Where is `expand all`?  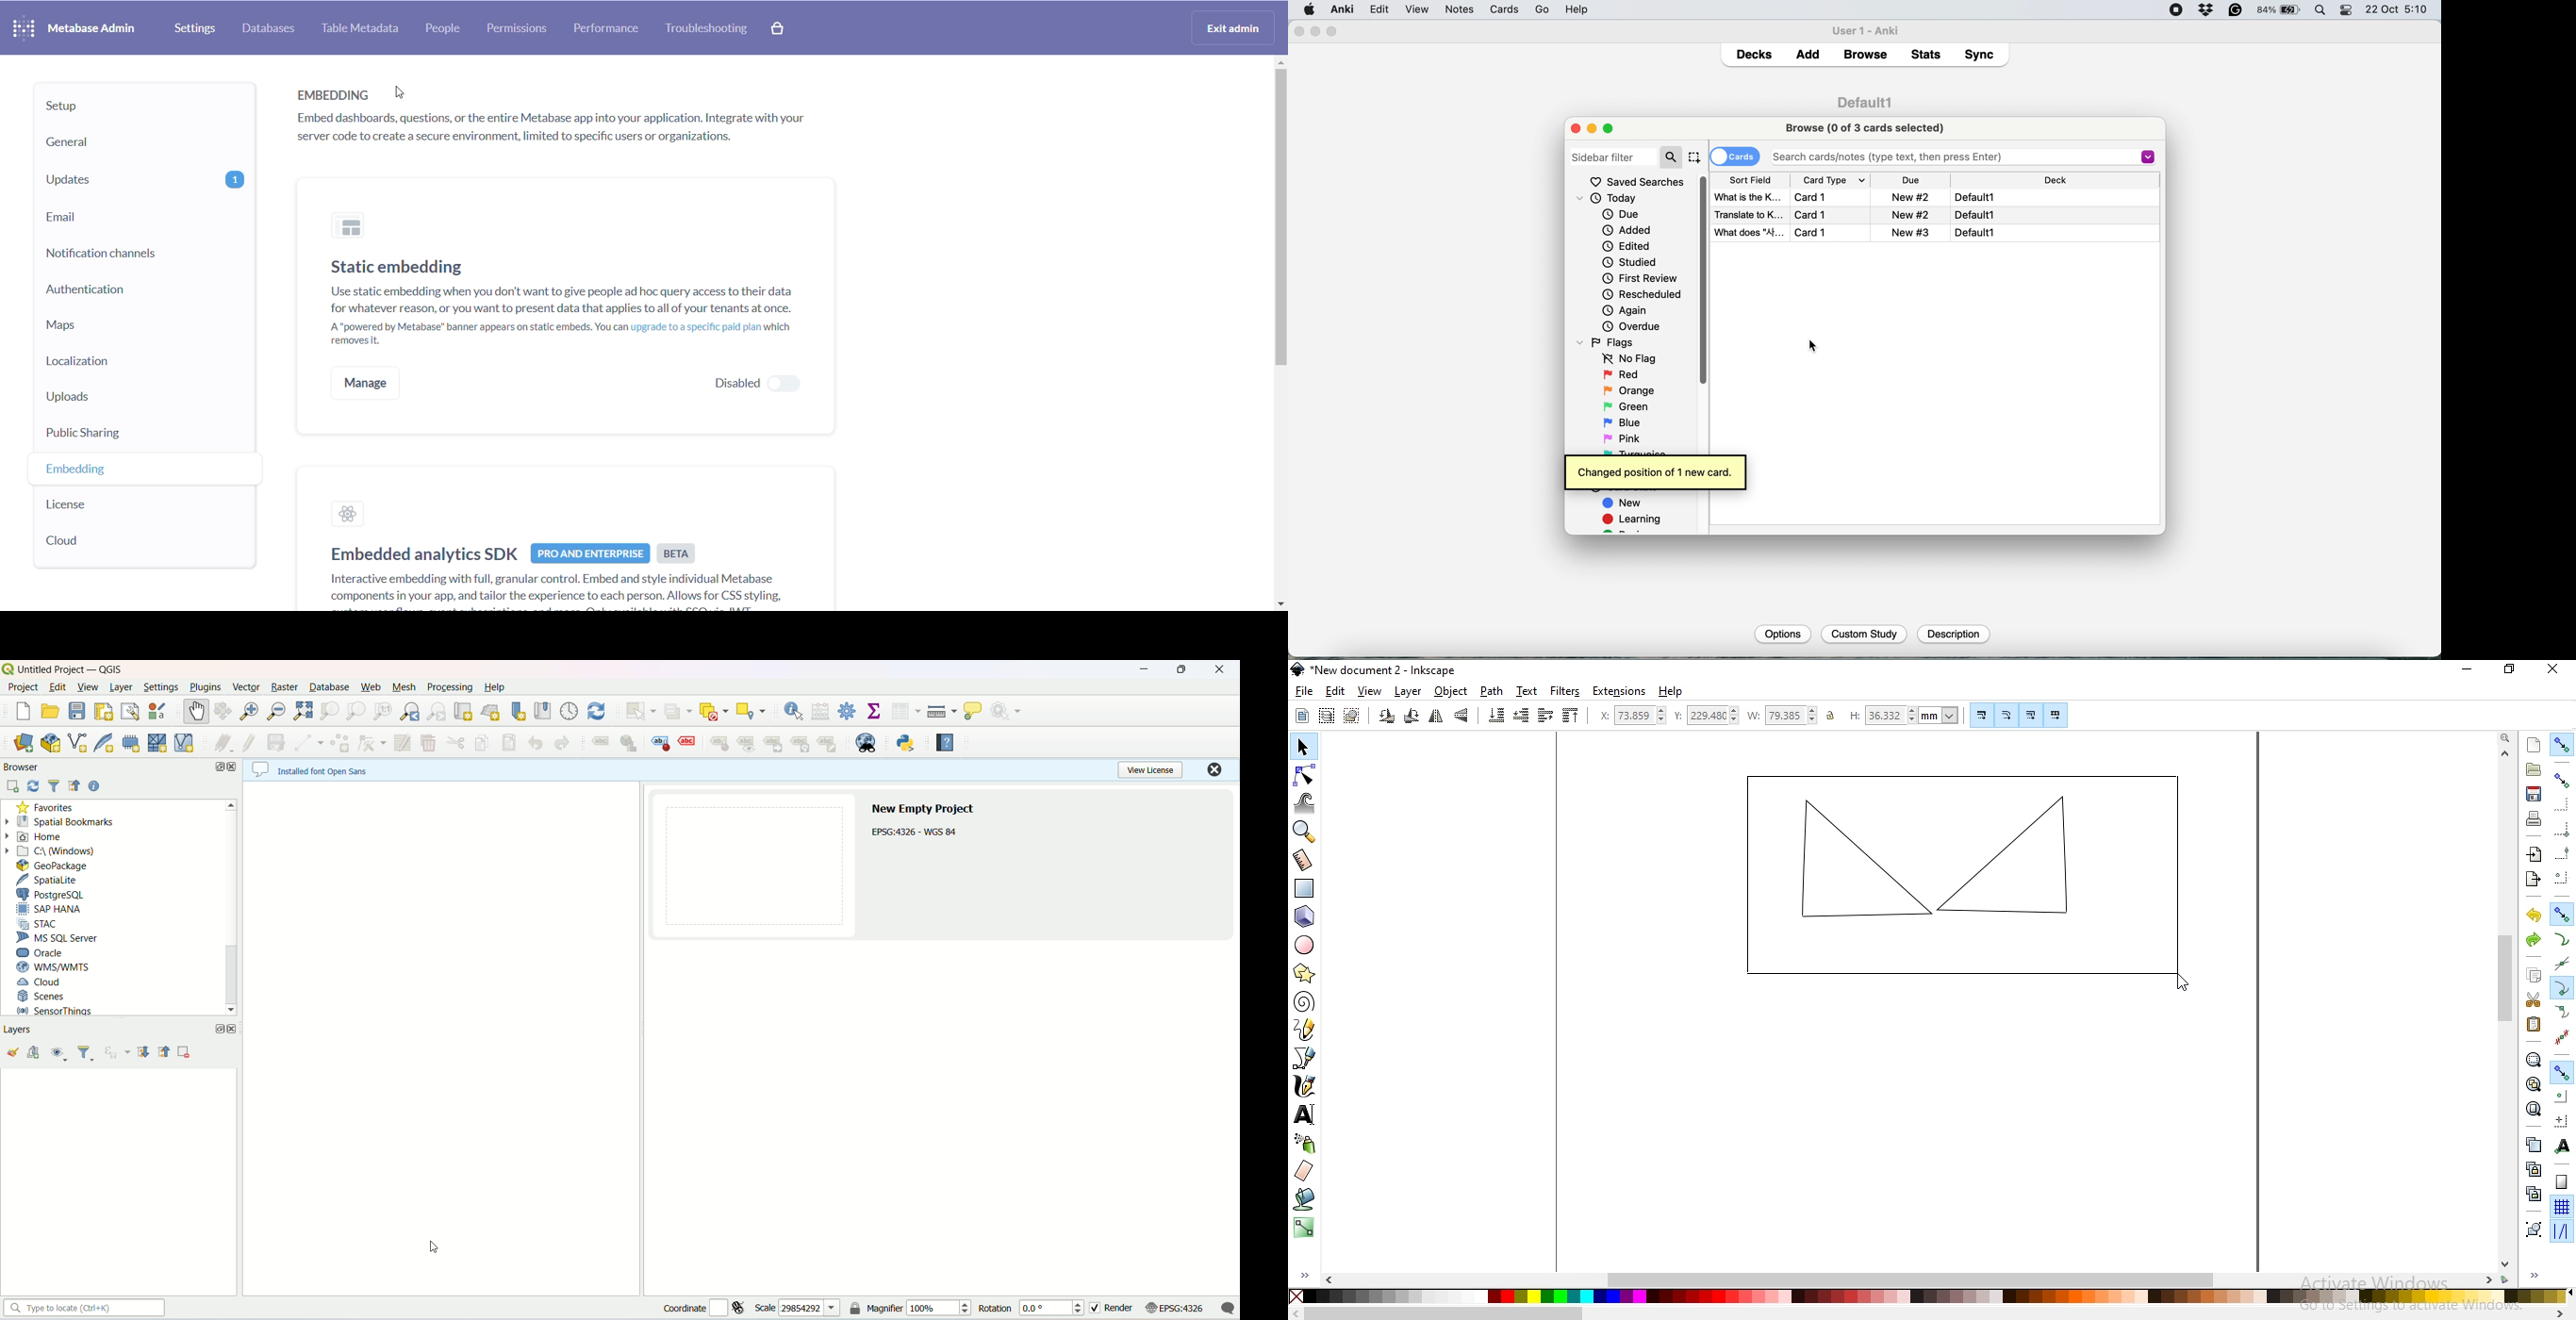 expand all is located at coordinates (145, 1053).